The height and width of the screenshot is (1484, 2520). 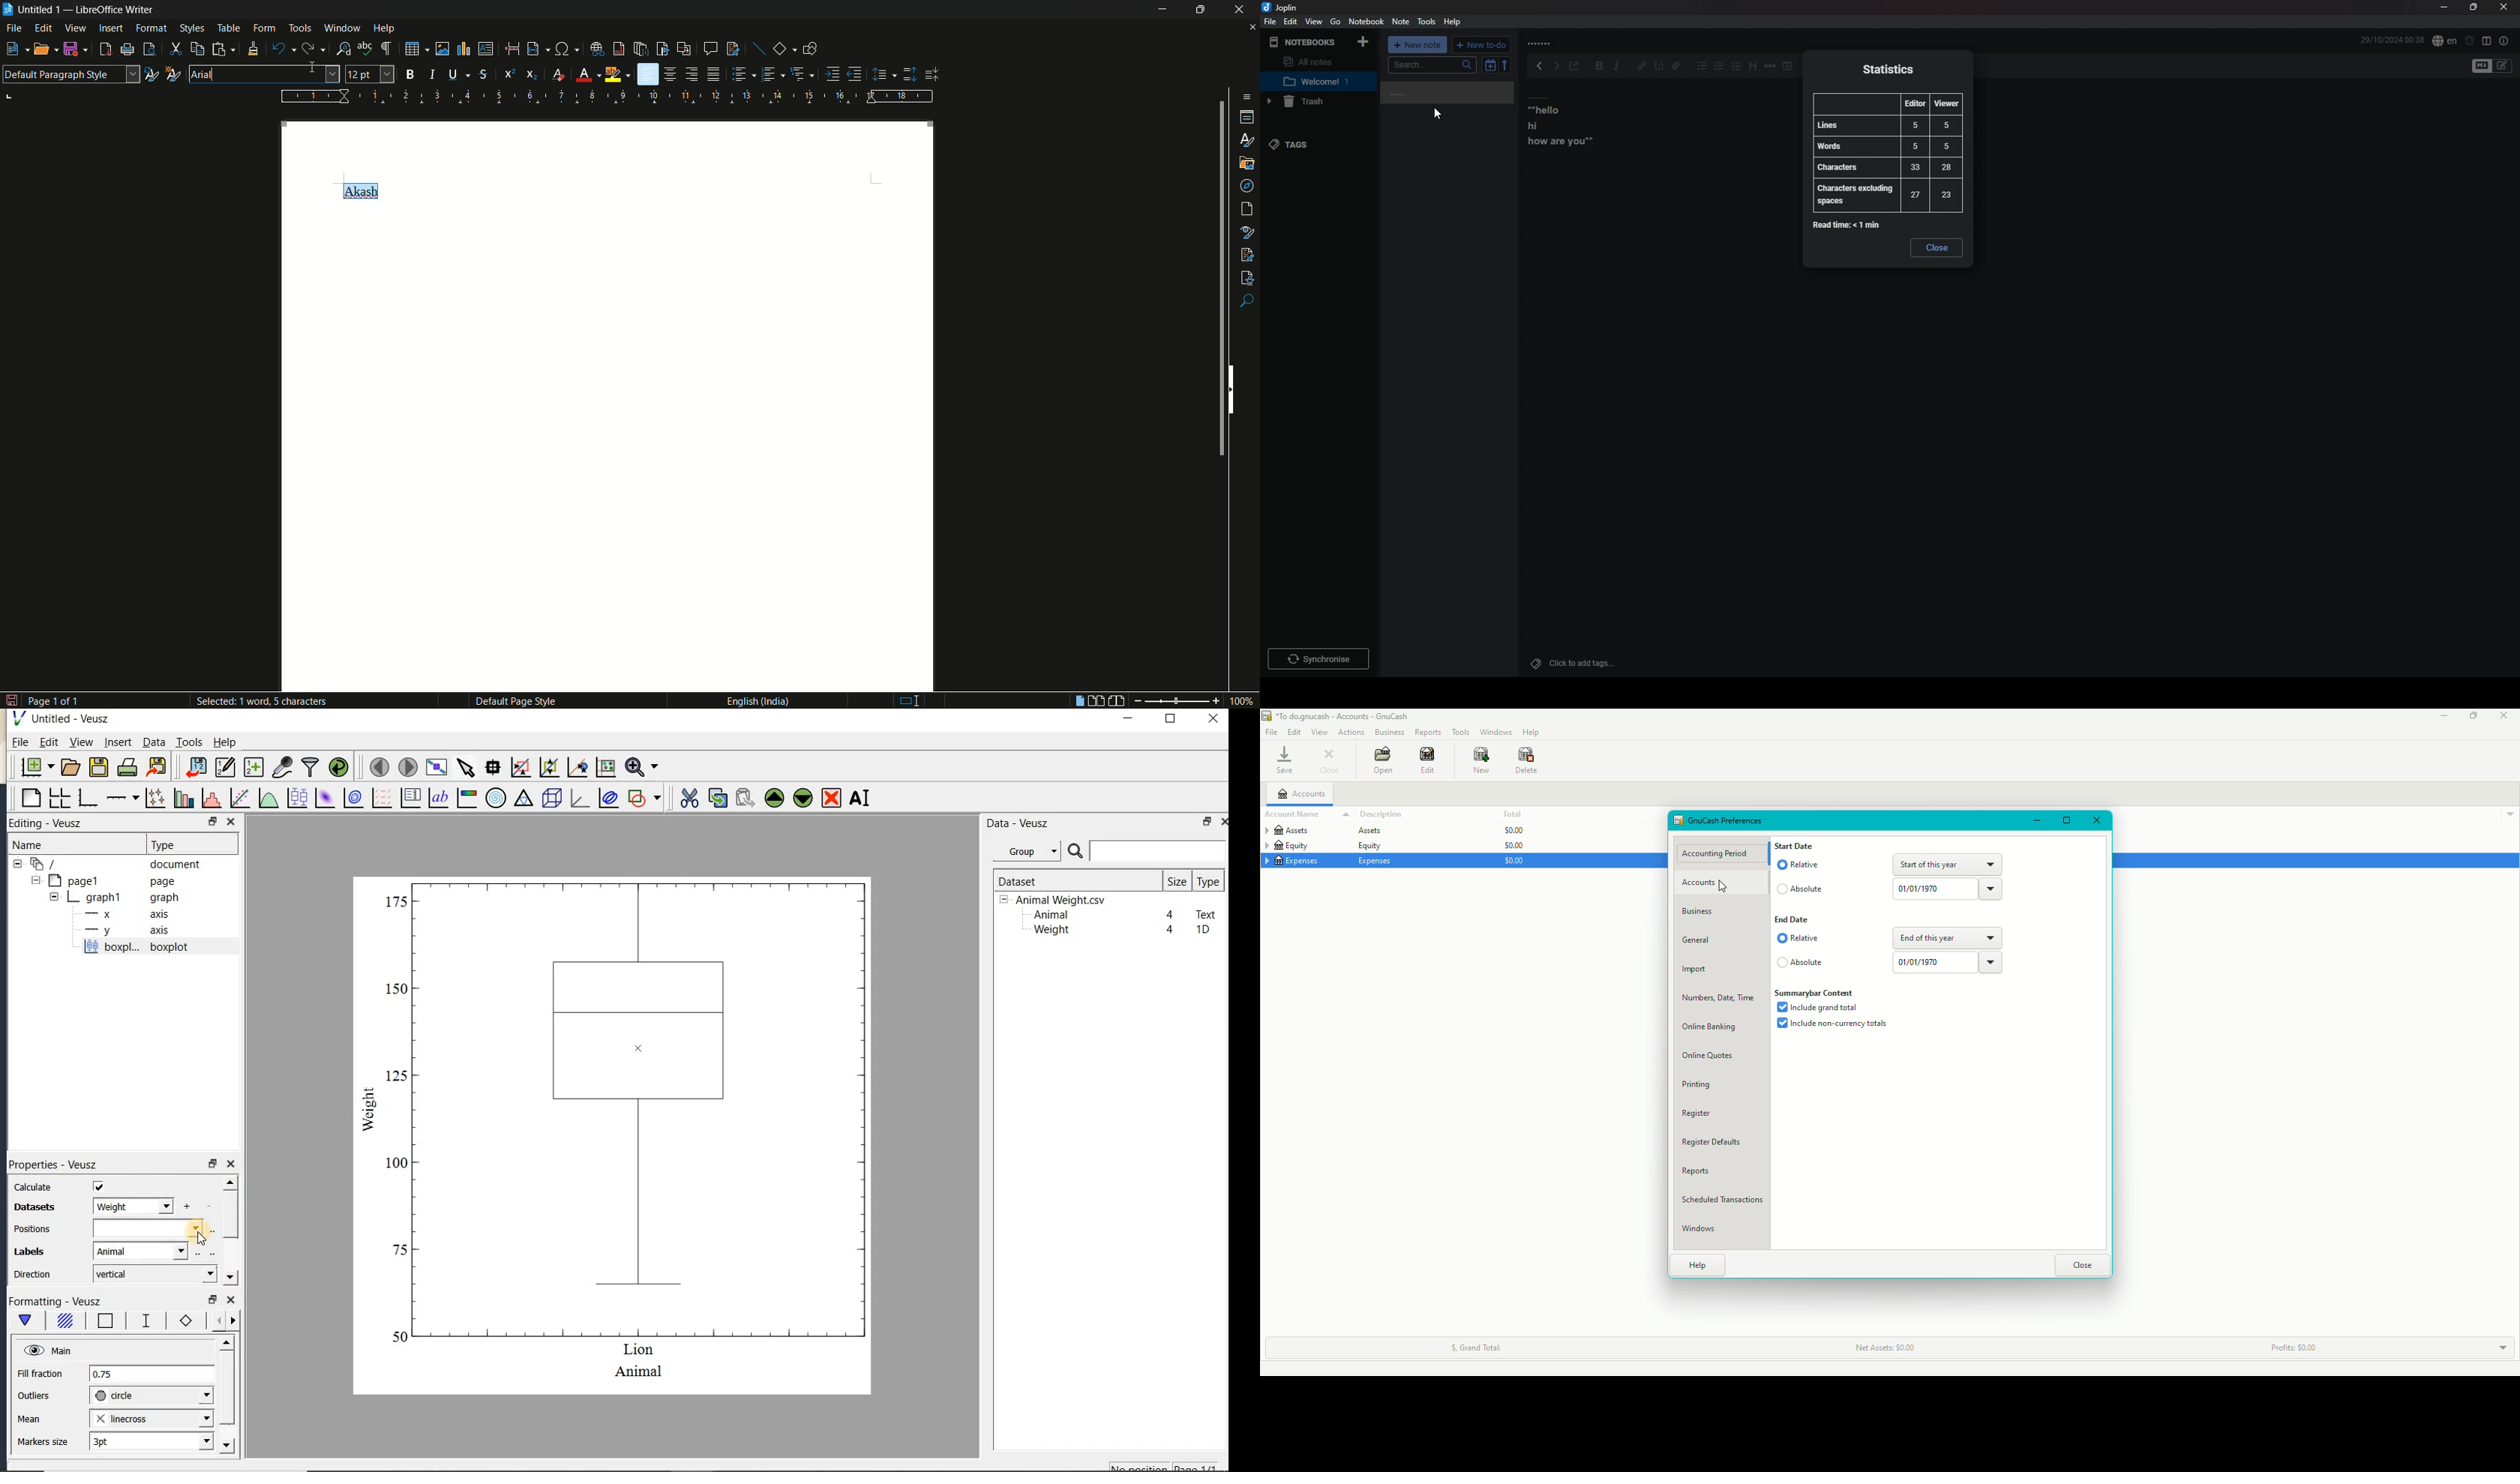 I want to click on blank page, so click(x=29, y=799).